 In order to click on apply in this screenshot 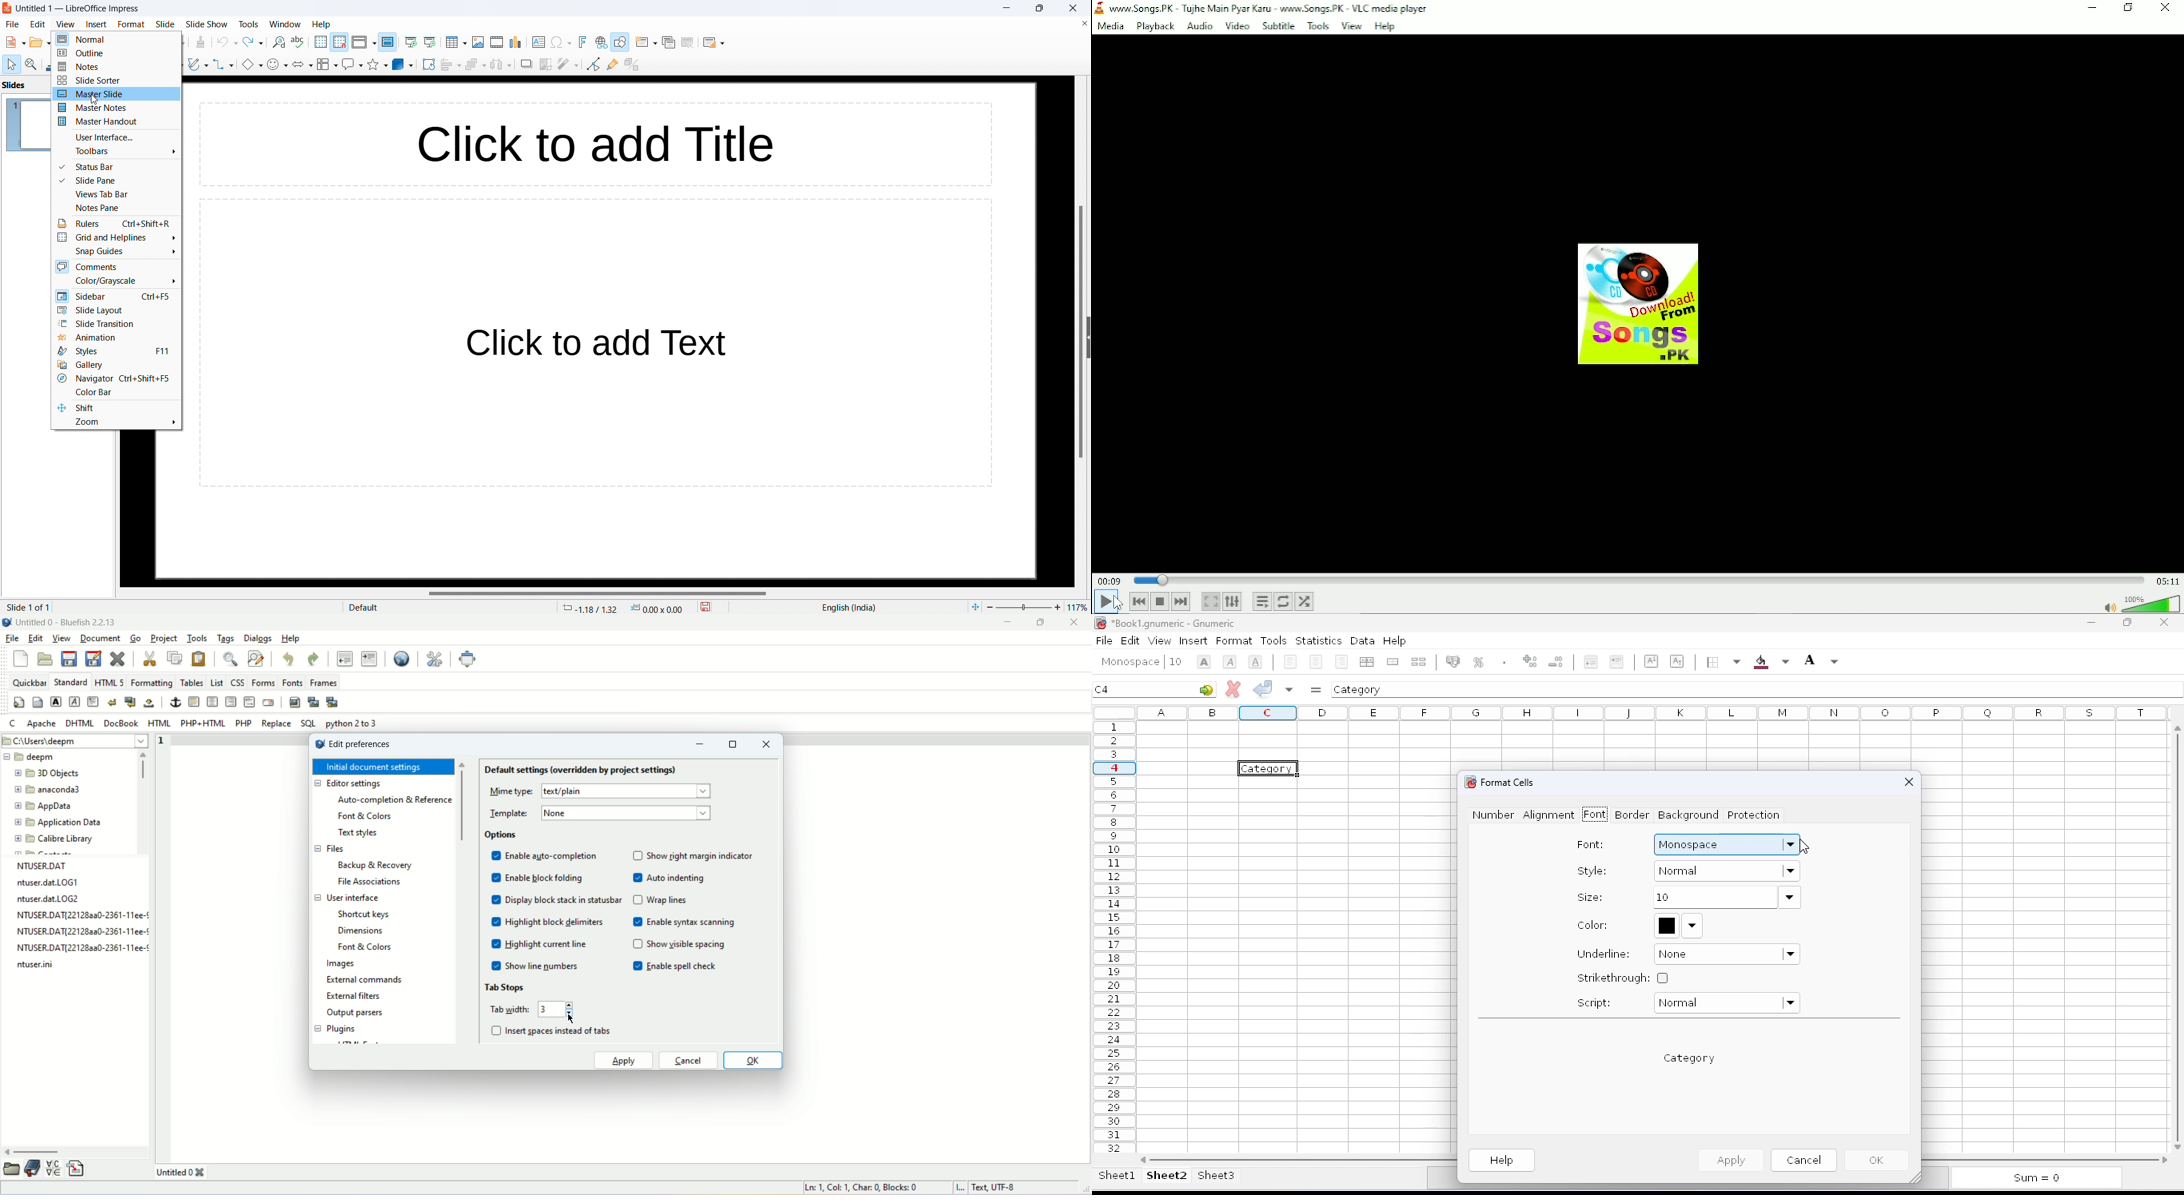, I will do `click(1729, 1160)`.